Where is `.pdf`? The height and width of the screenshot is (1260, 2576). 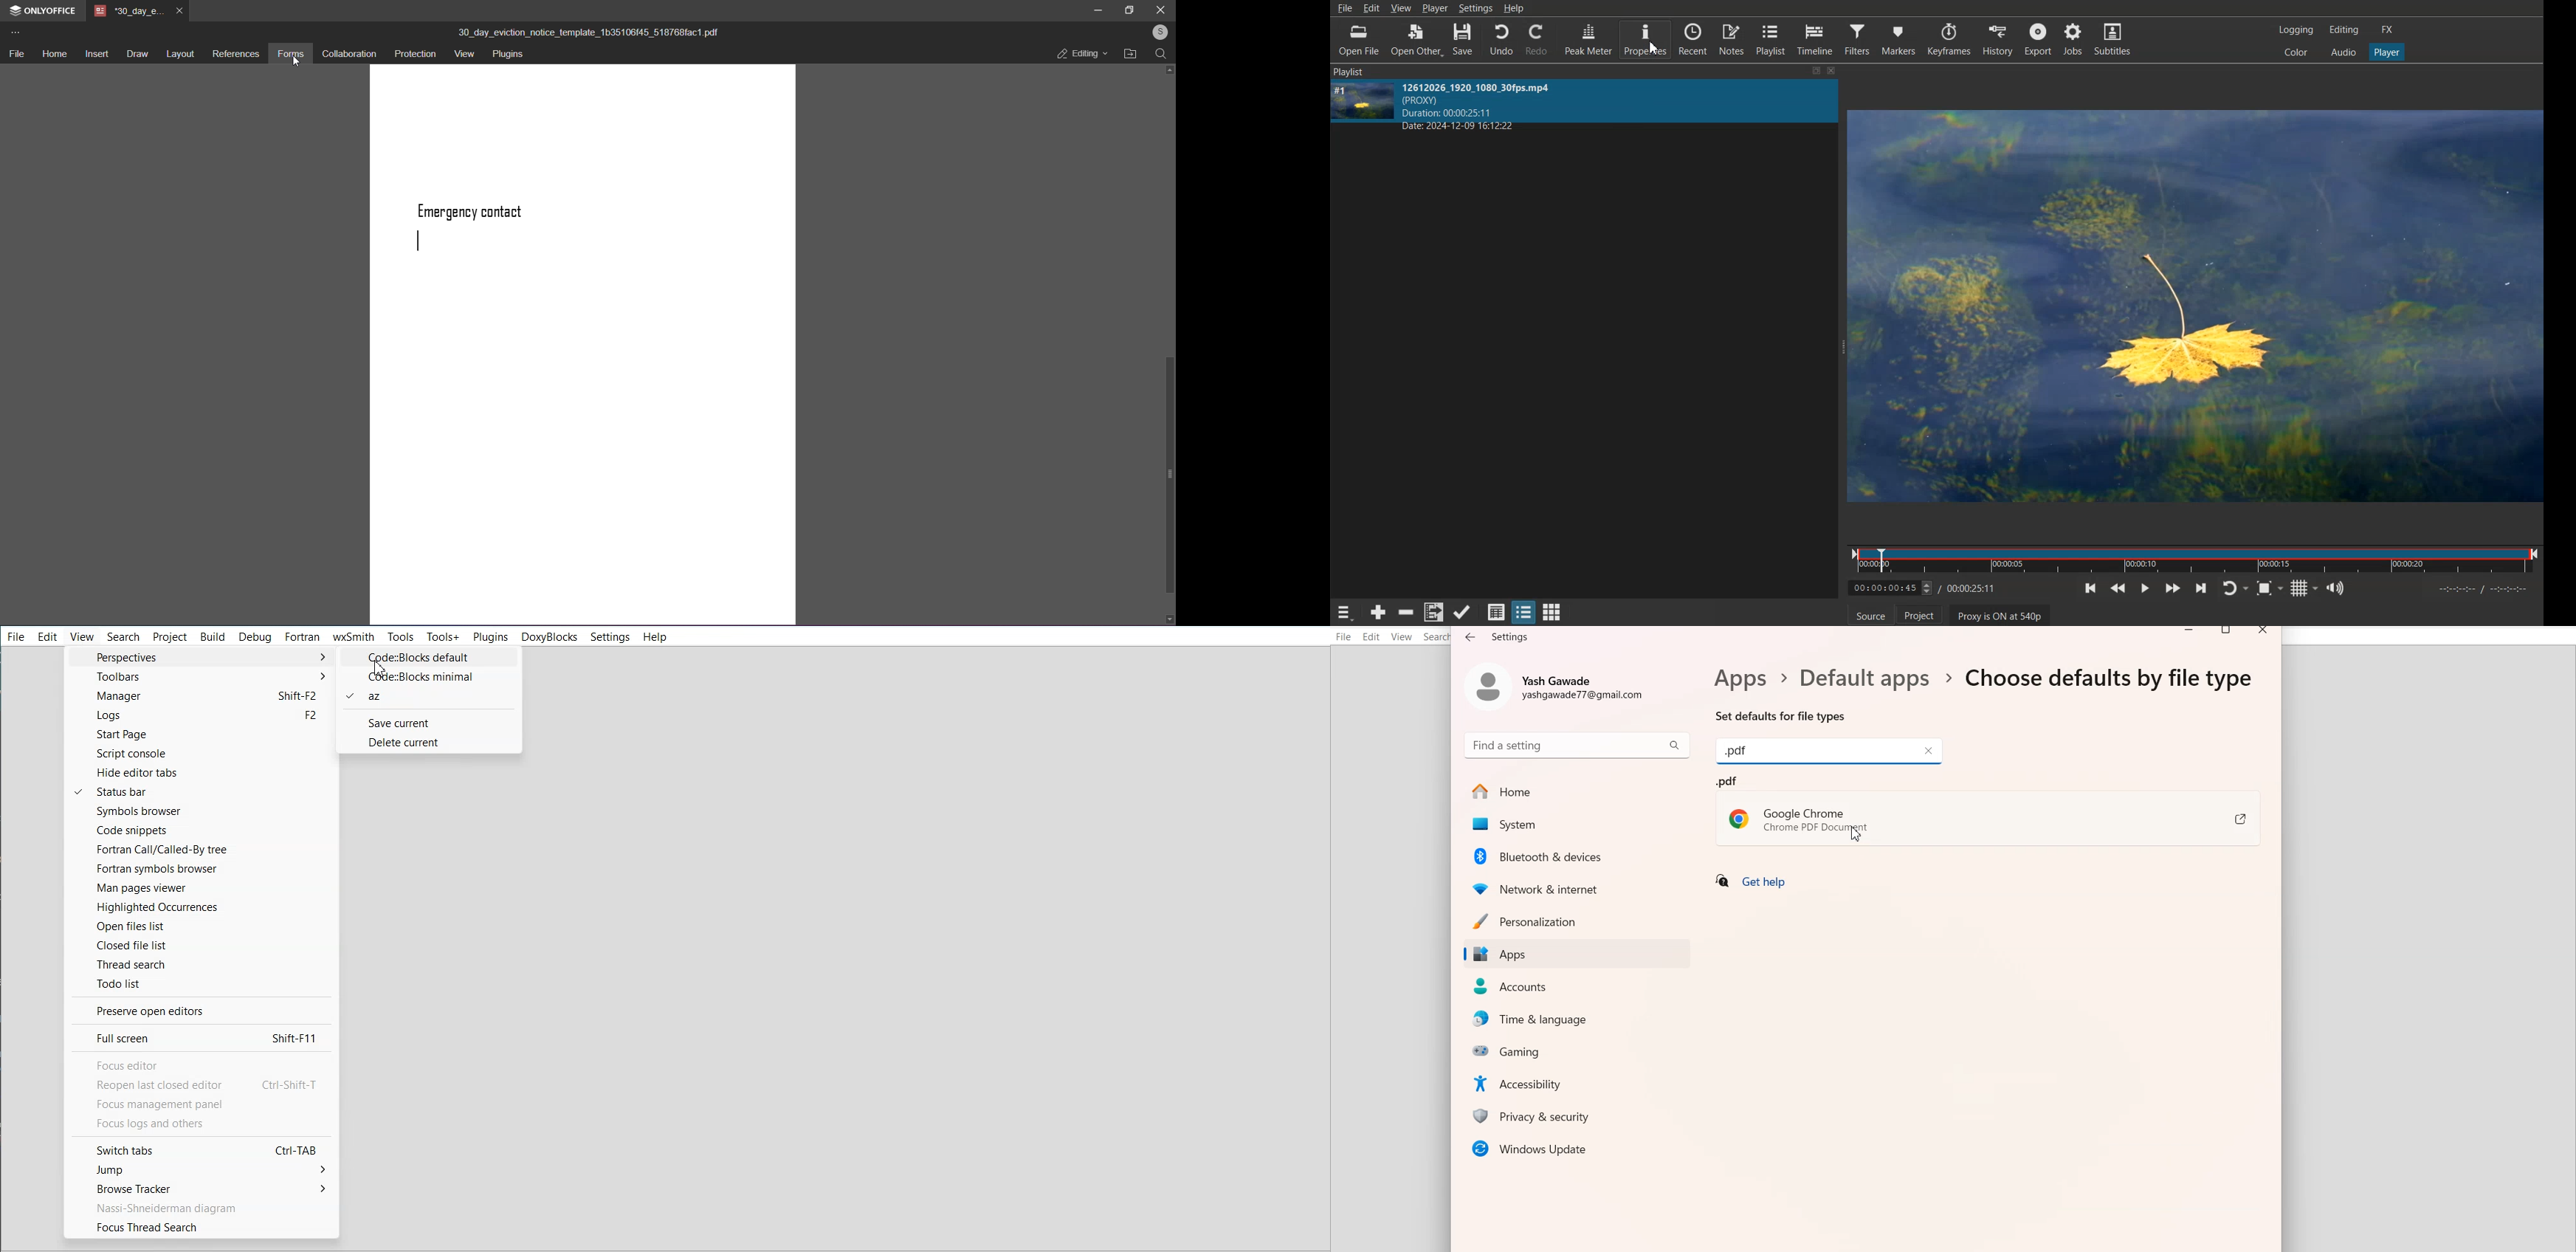
.pdf is located at coordinates (1988, 812).